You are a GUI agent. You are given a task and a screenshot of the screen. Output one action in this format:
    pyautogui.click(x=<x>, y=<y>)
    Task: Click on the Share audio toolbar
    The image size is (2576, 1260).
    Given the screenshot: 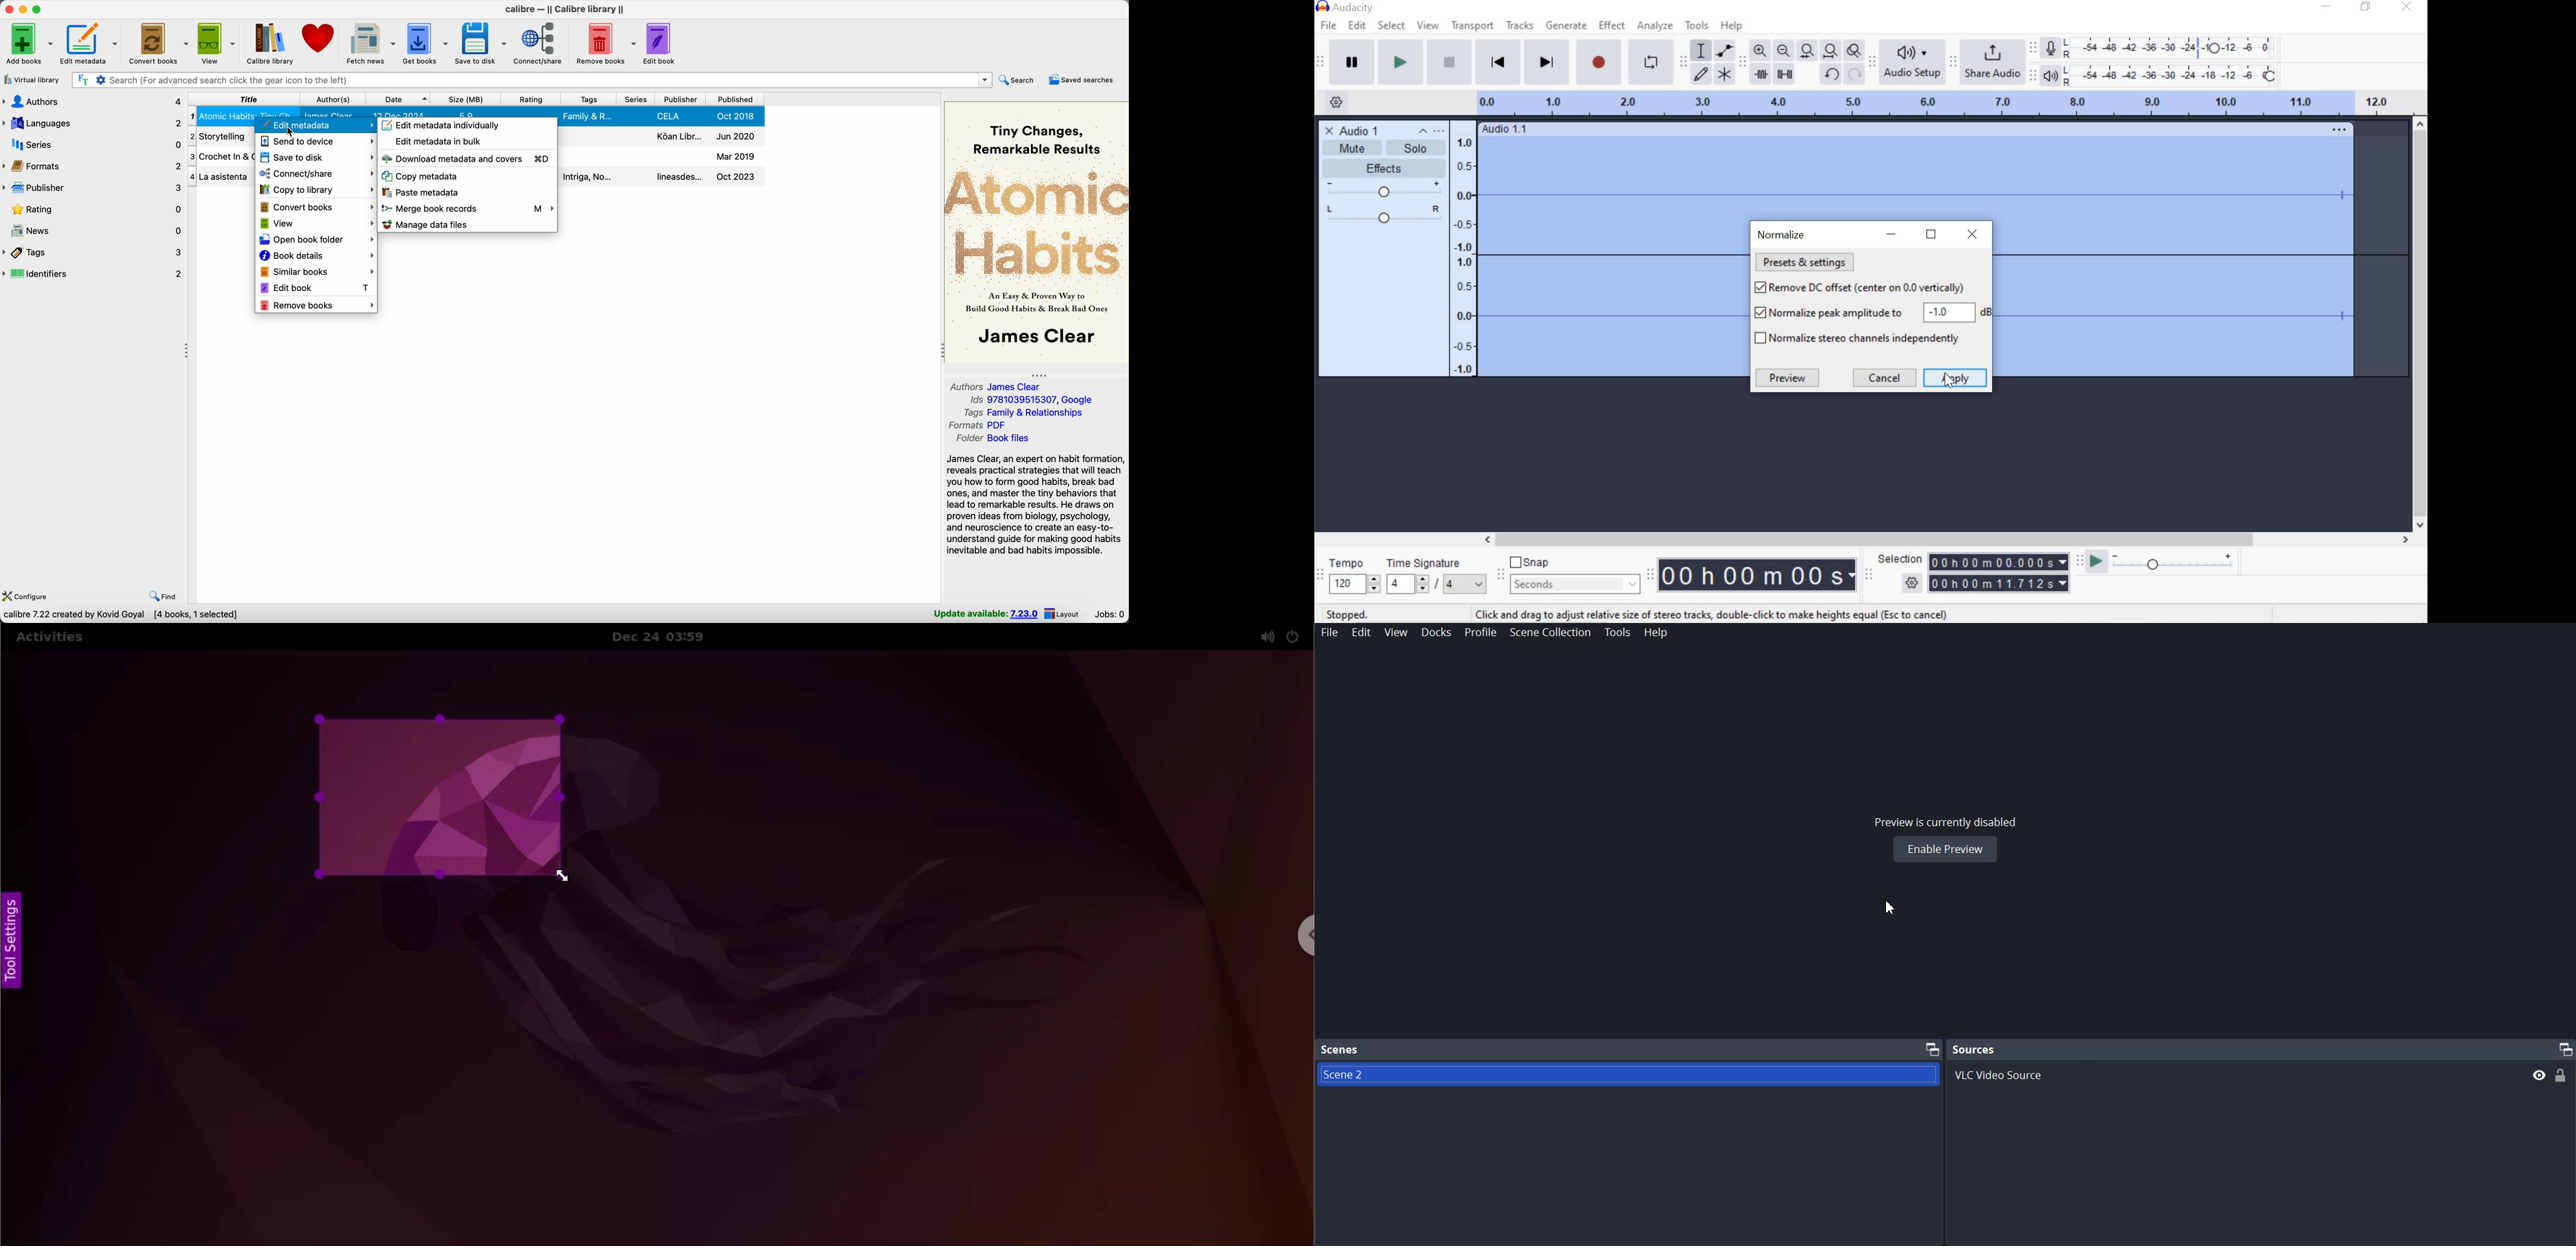 What is the action you would take?
    pyautogui.click(x=1952, y=61)
    